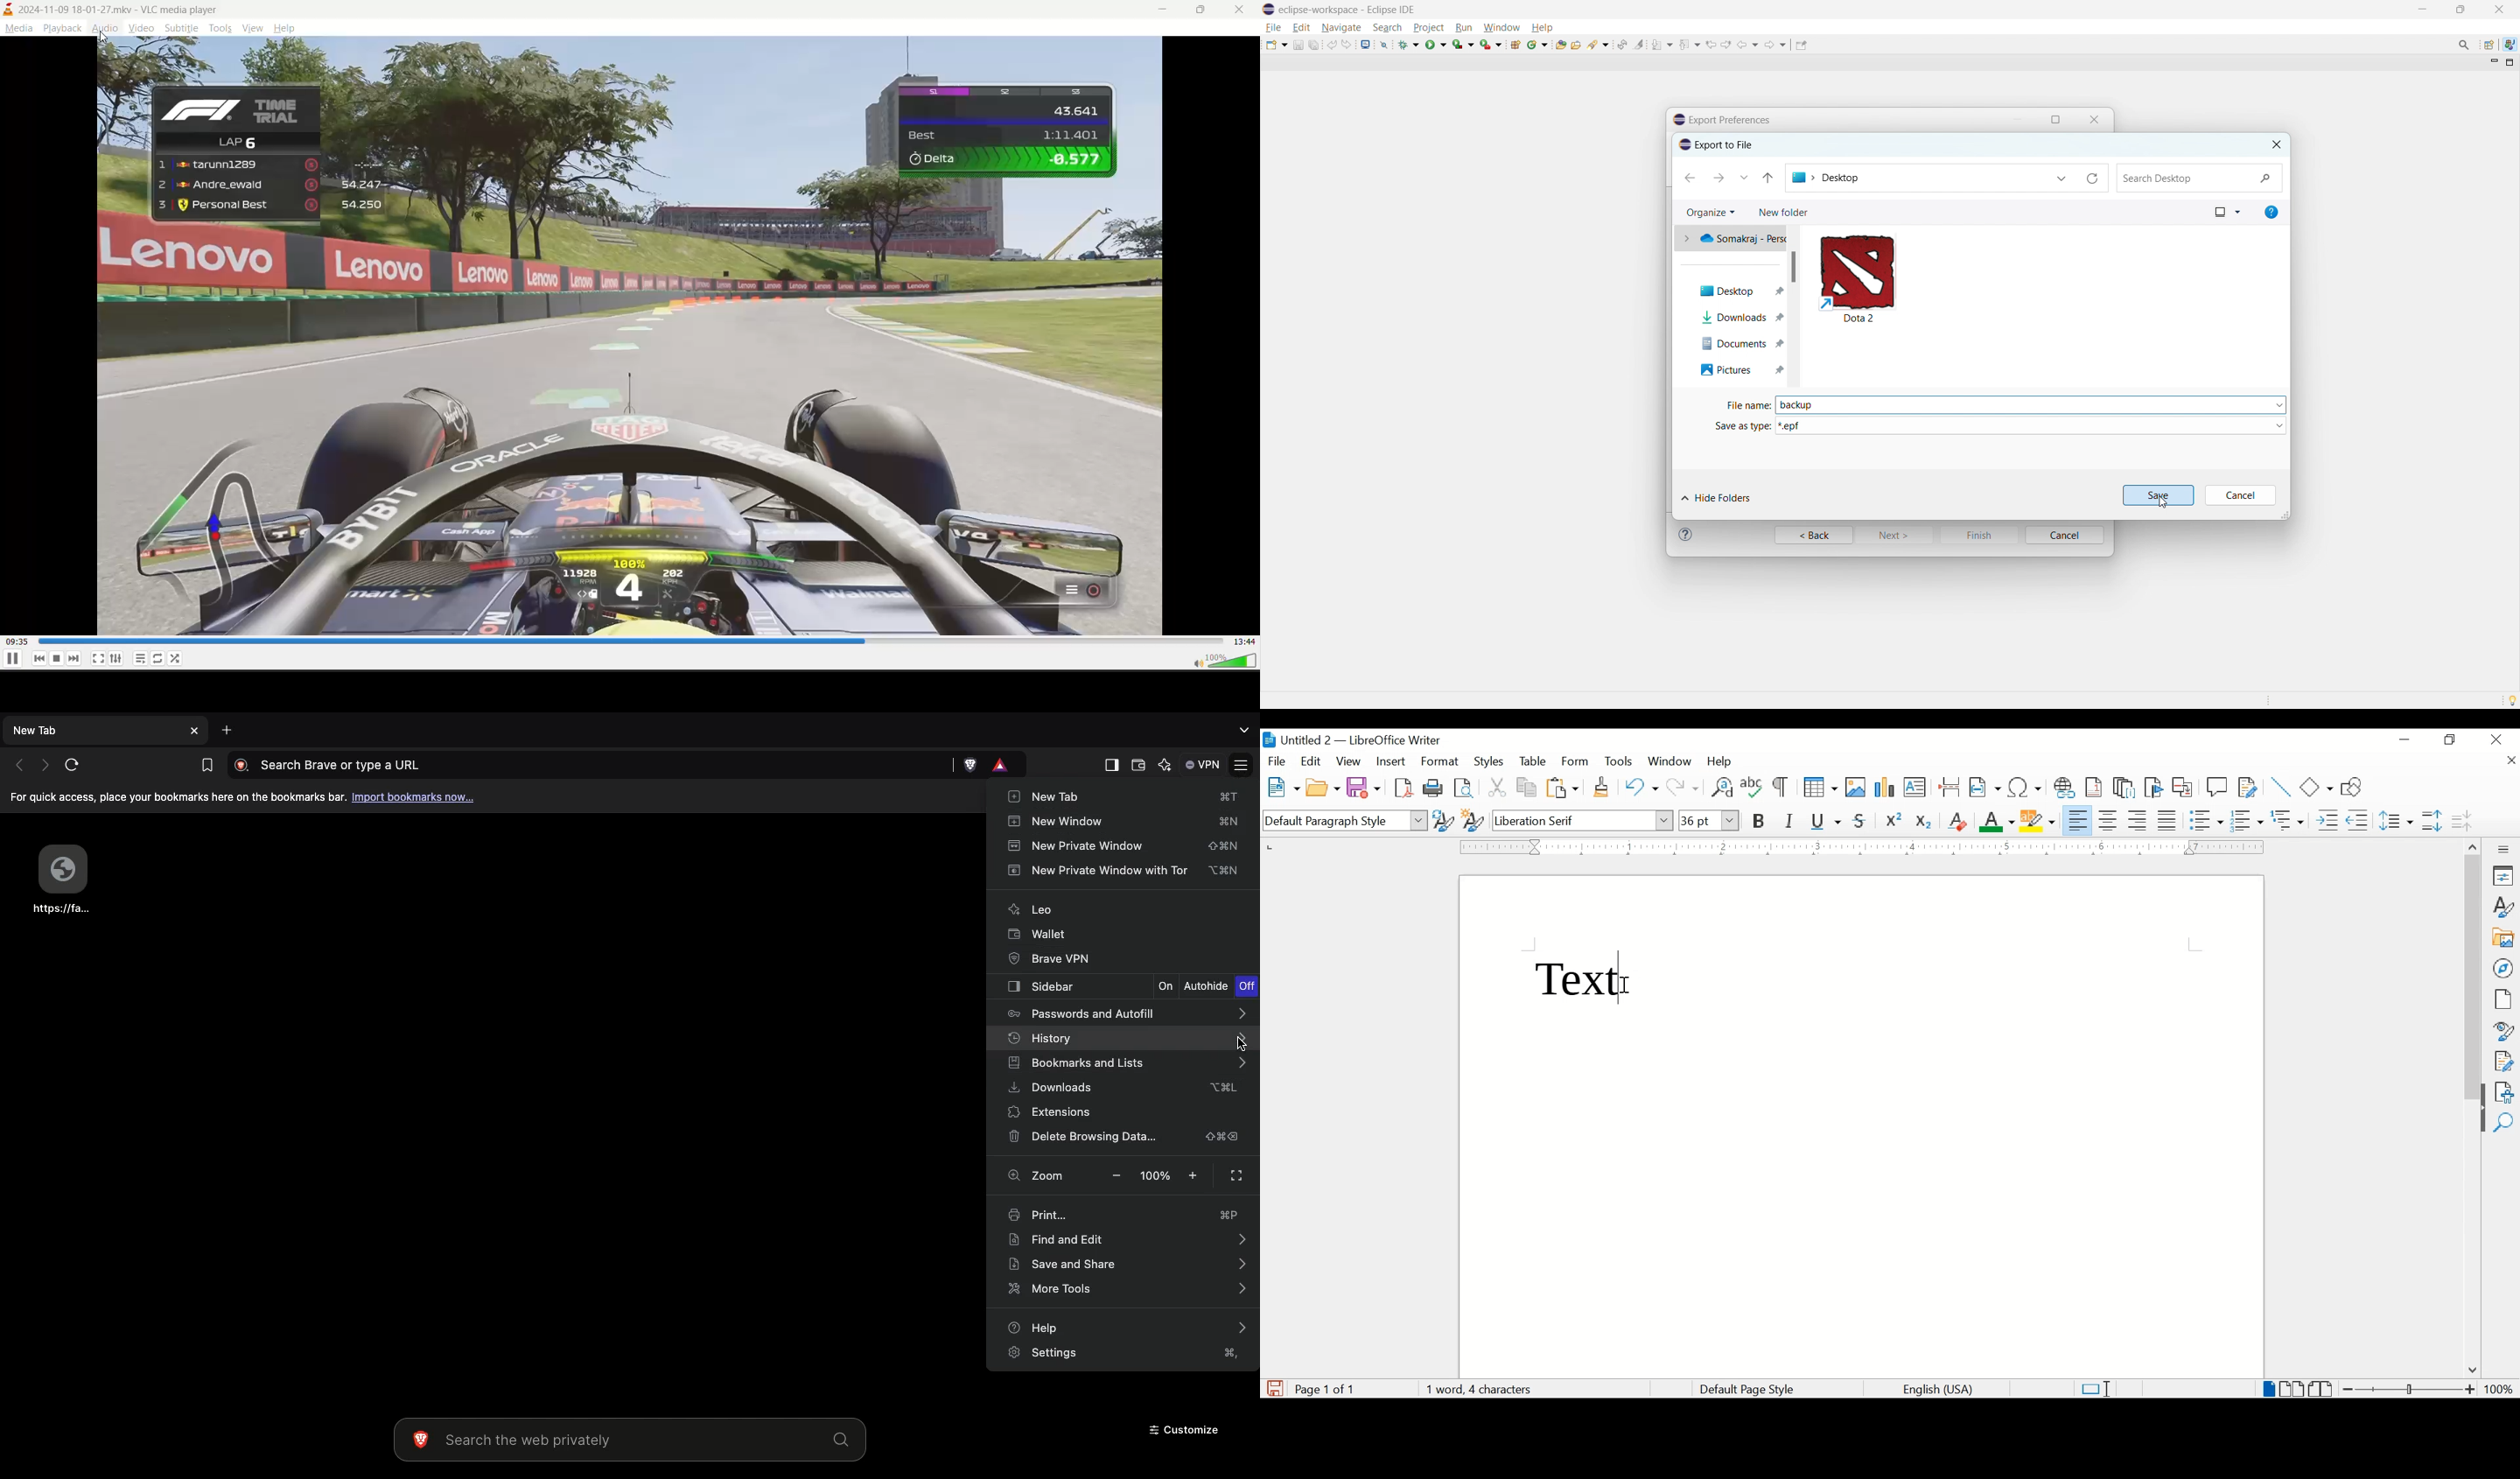  Describe the element at coordinates (73, 659) in the screenshot. I see `next` at that location.